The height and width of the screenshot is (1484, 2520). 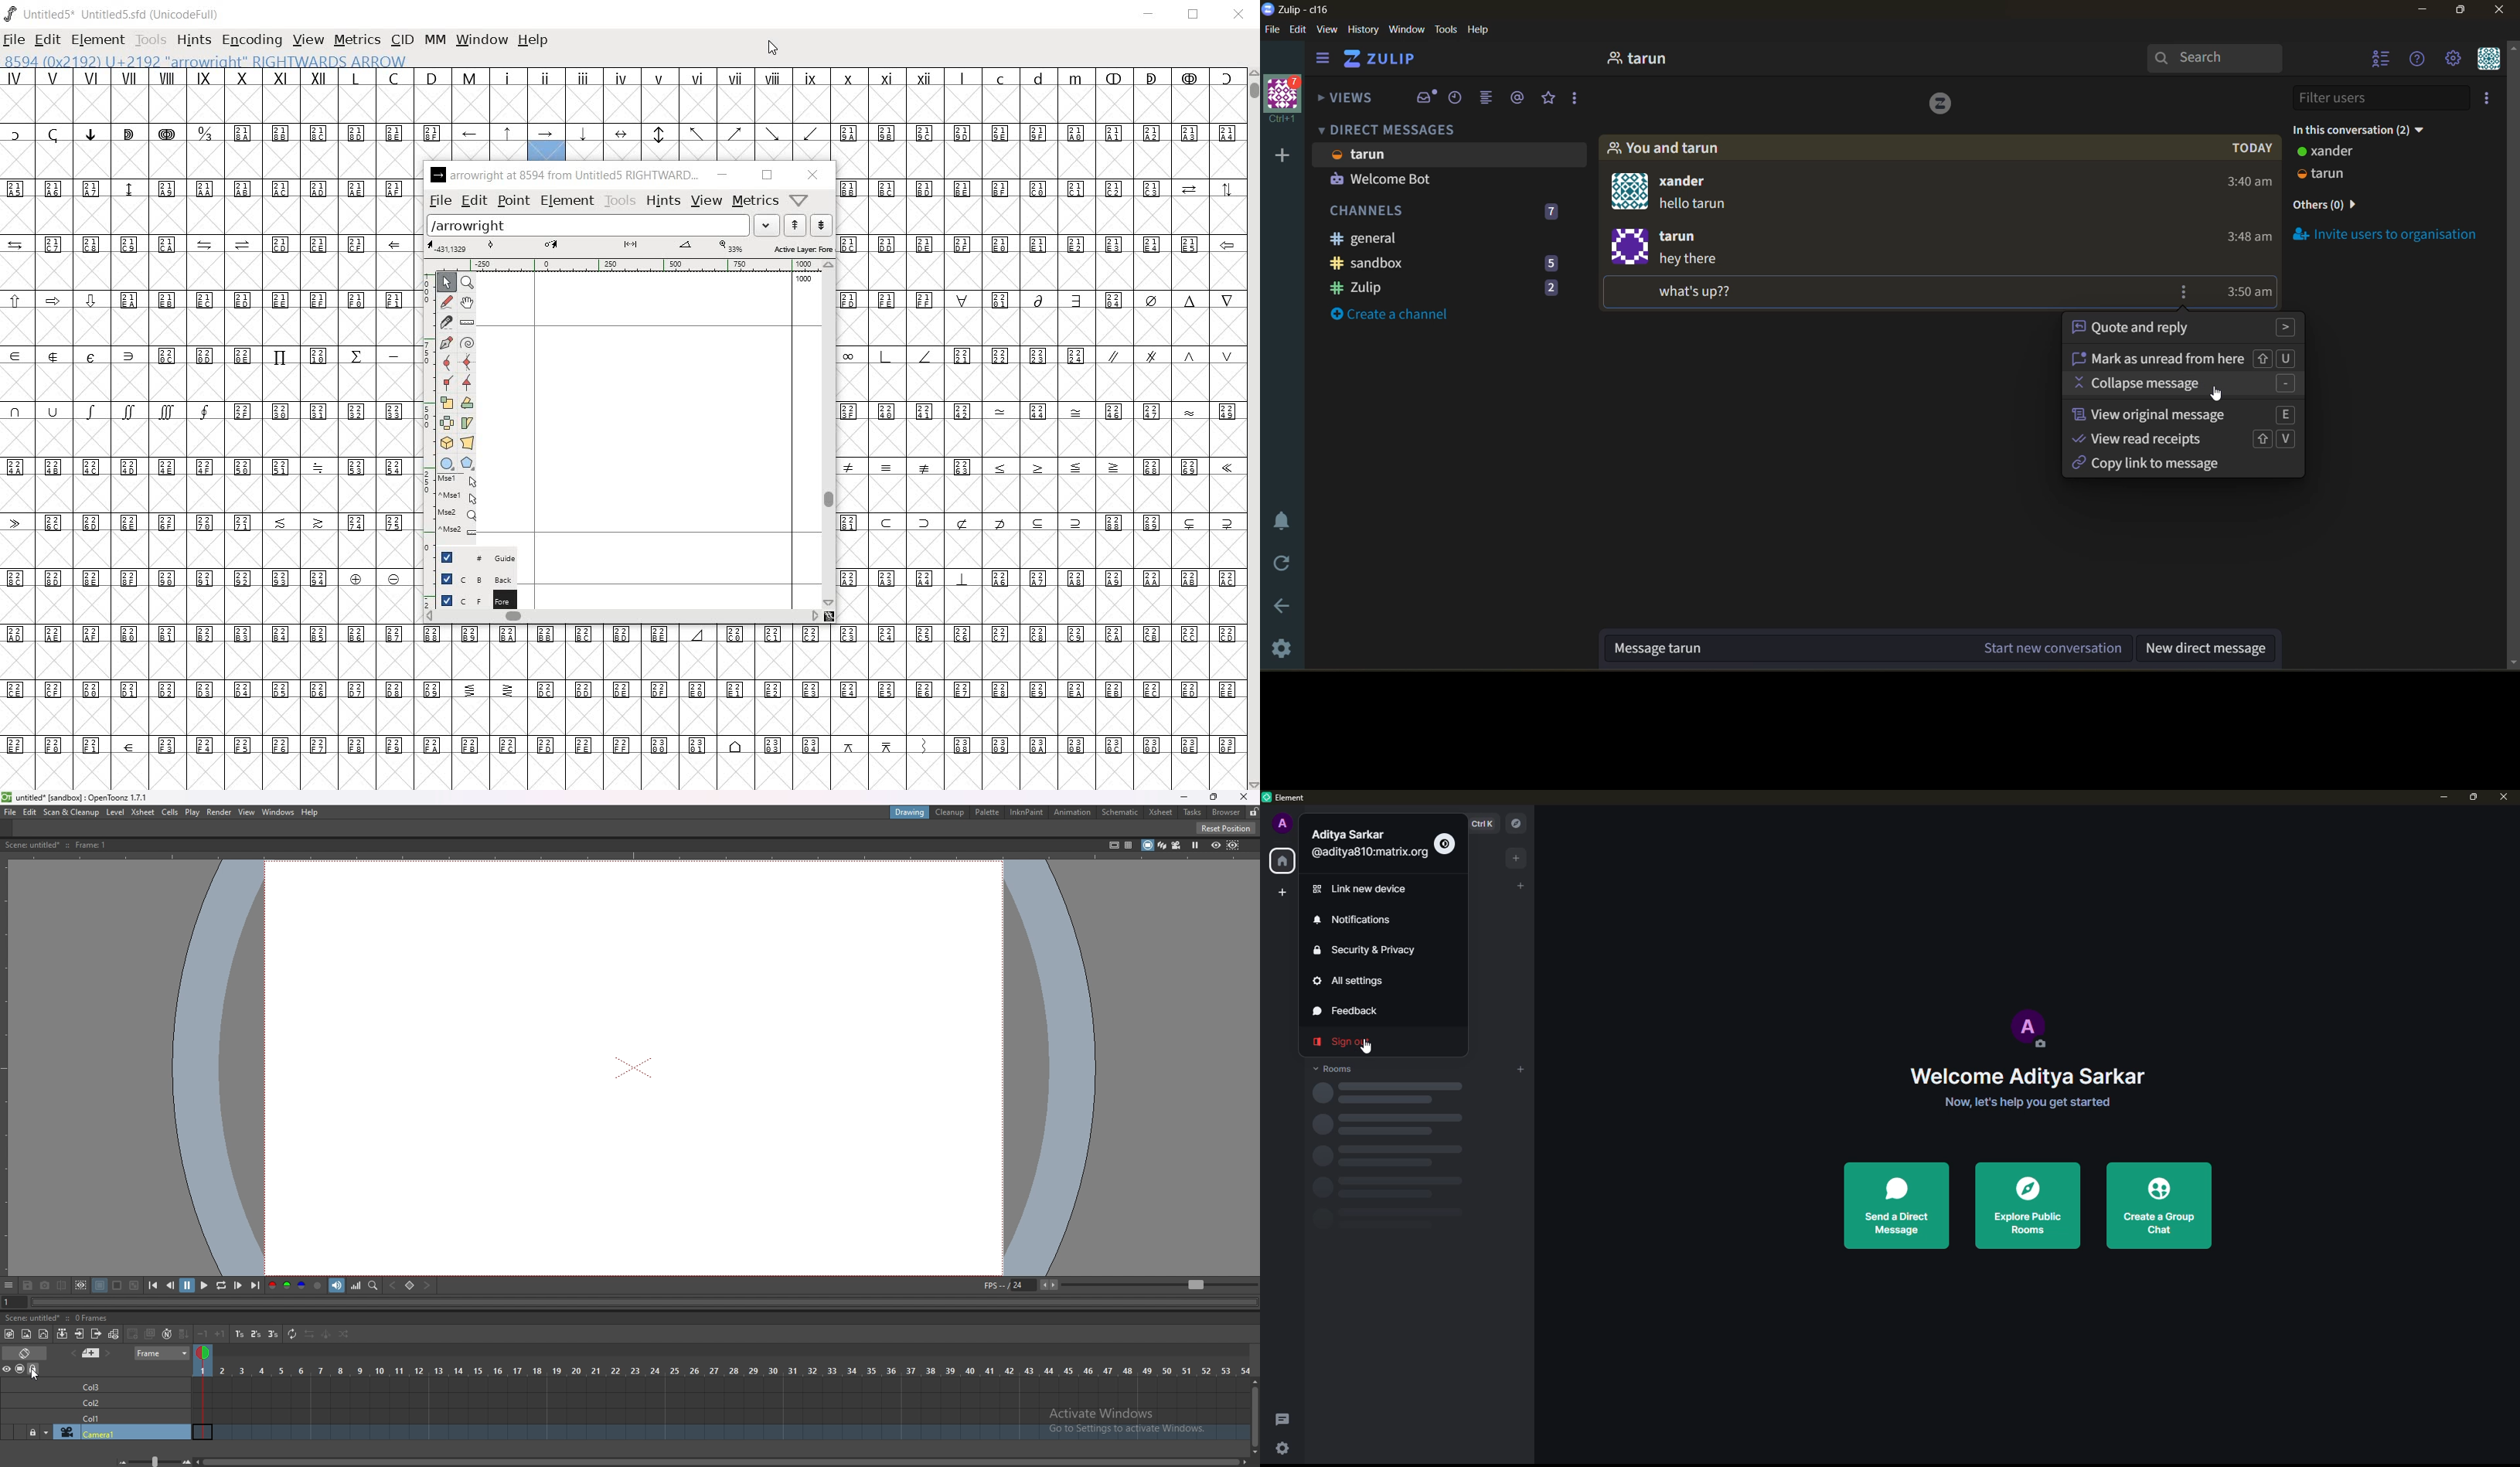 What do you see at coordinates (99, 39) in the screenshot?
I see `ELEMENT` at bounding box center [99, 39].